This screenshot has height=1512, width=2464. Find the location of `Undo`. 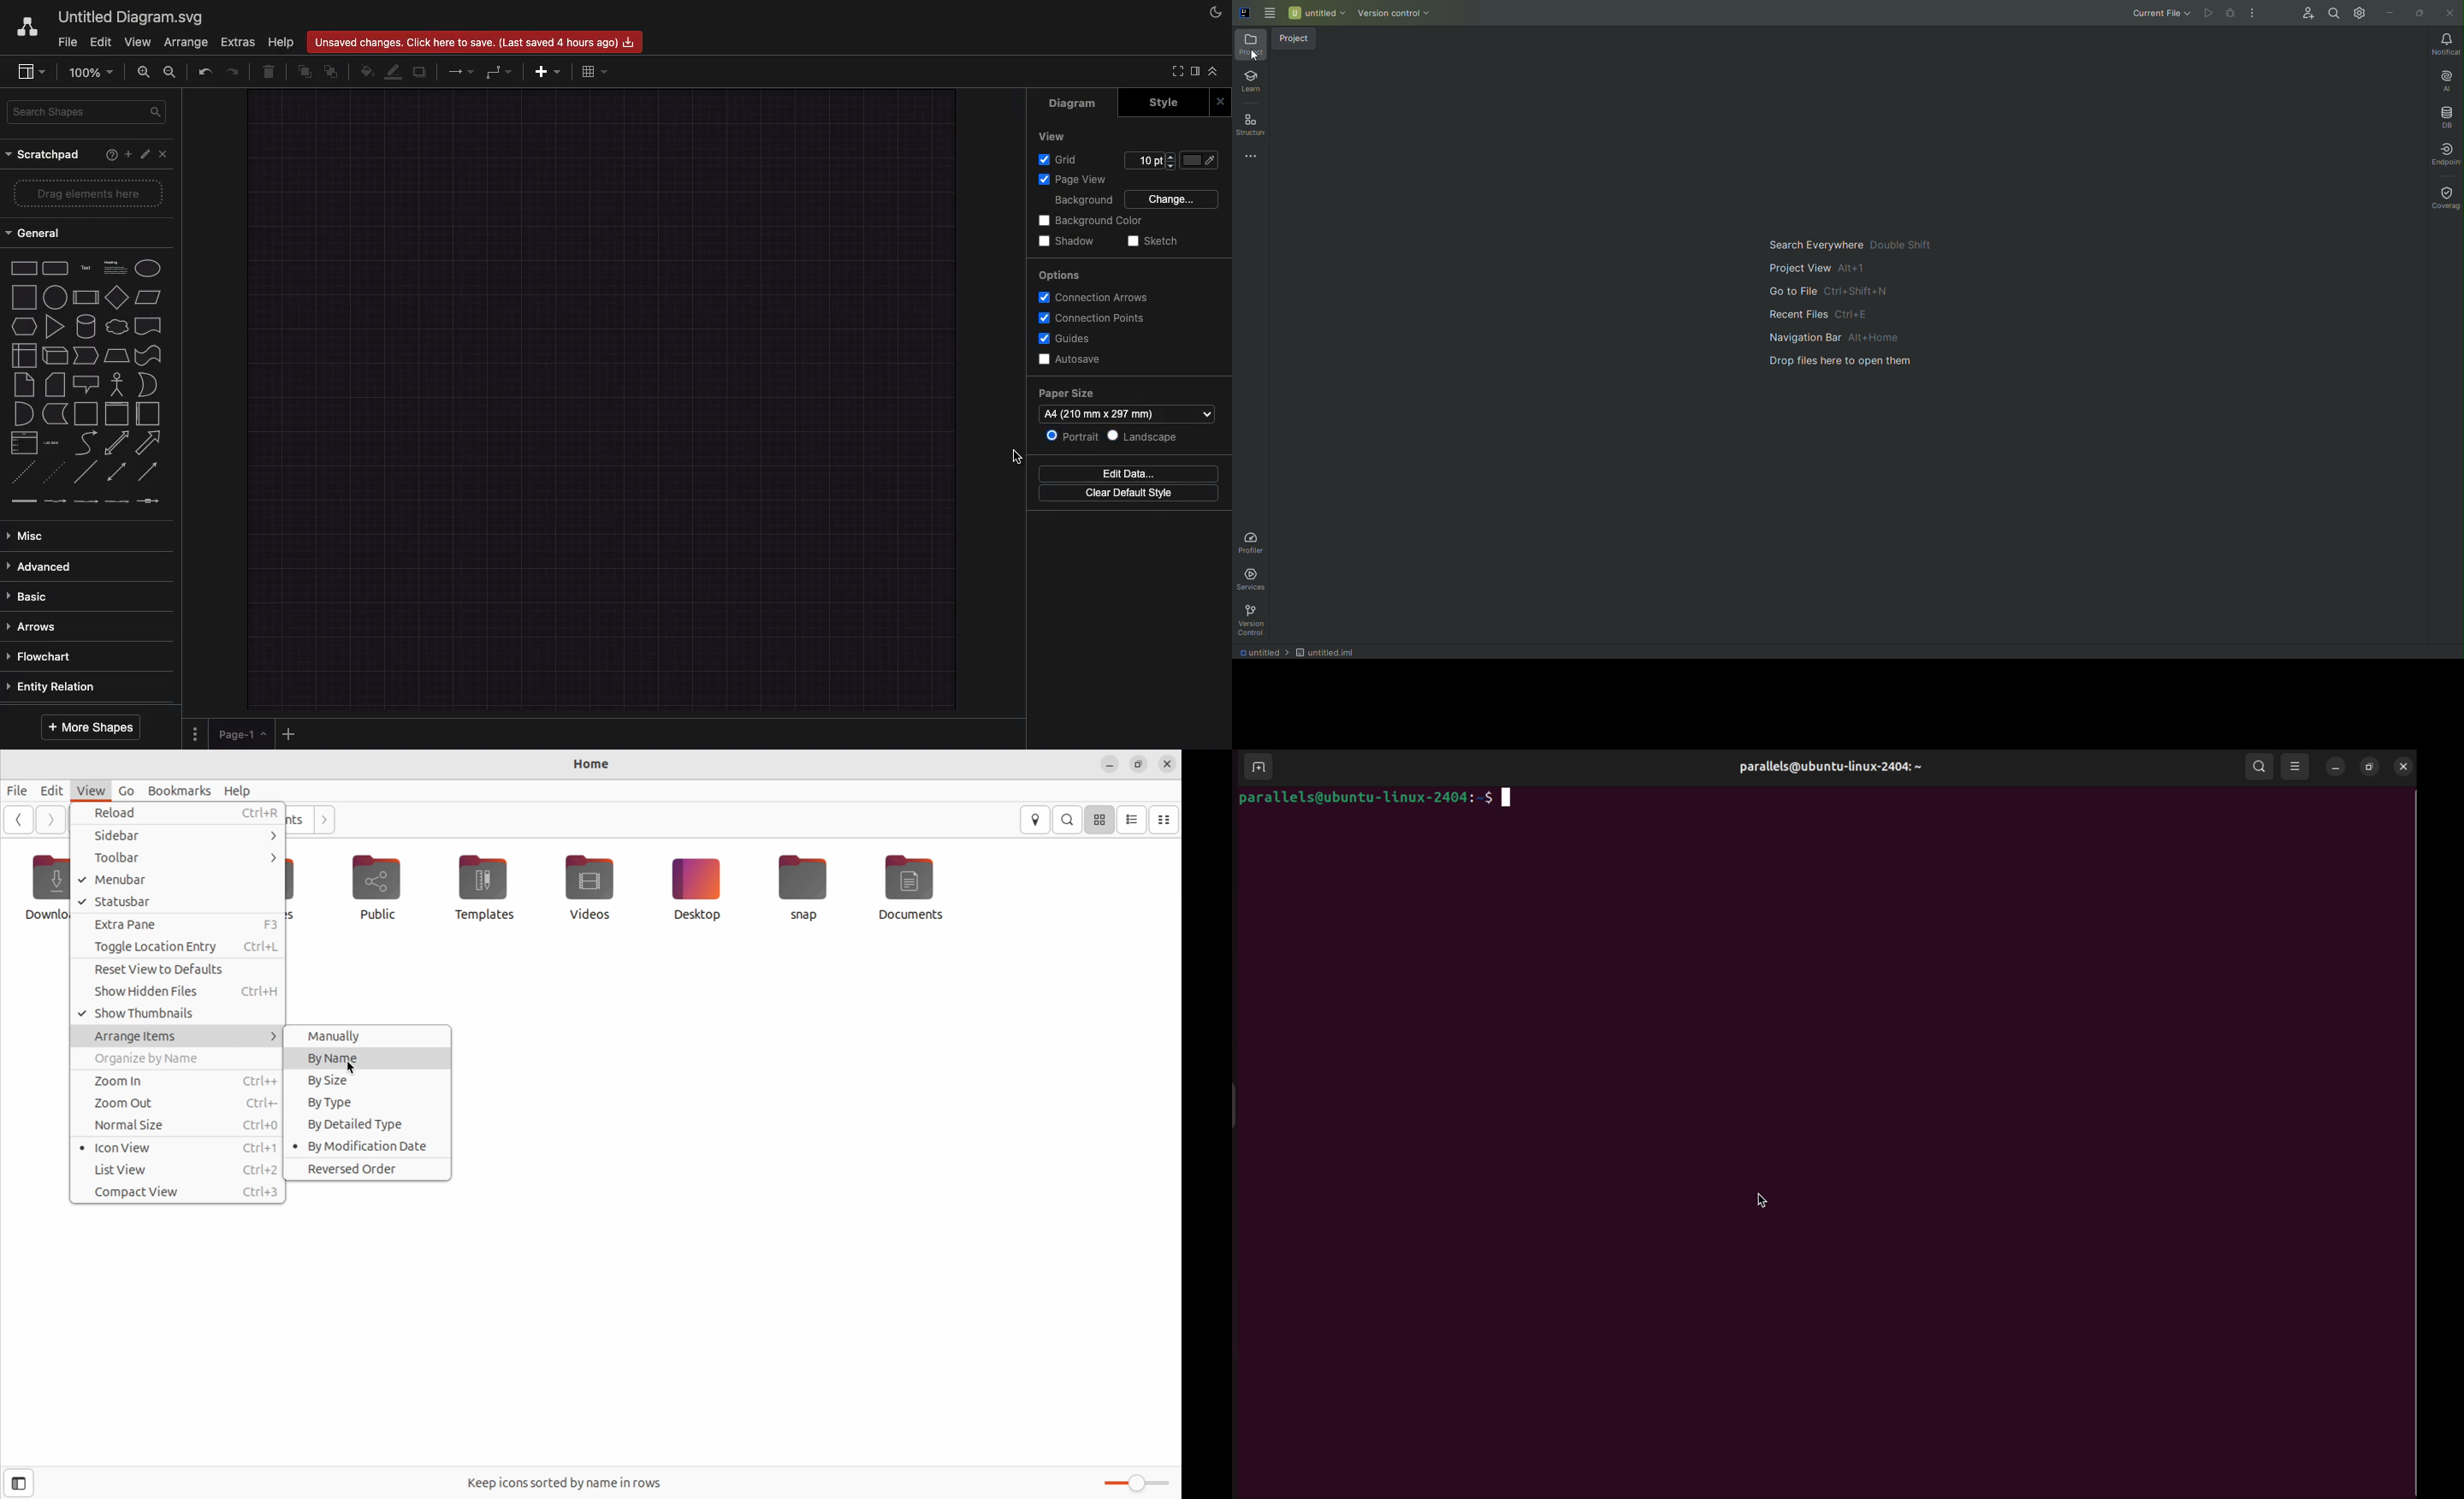

Undo is located at coordinates (207, 71).